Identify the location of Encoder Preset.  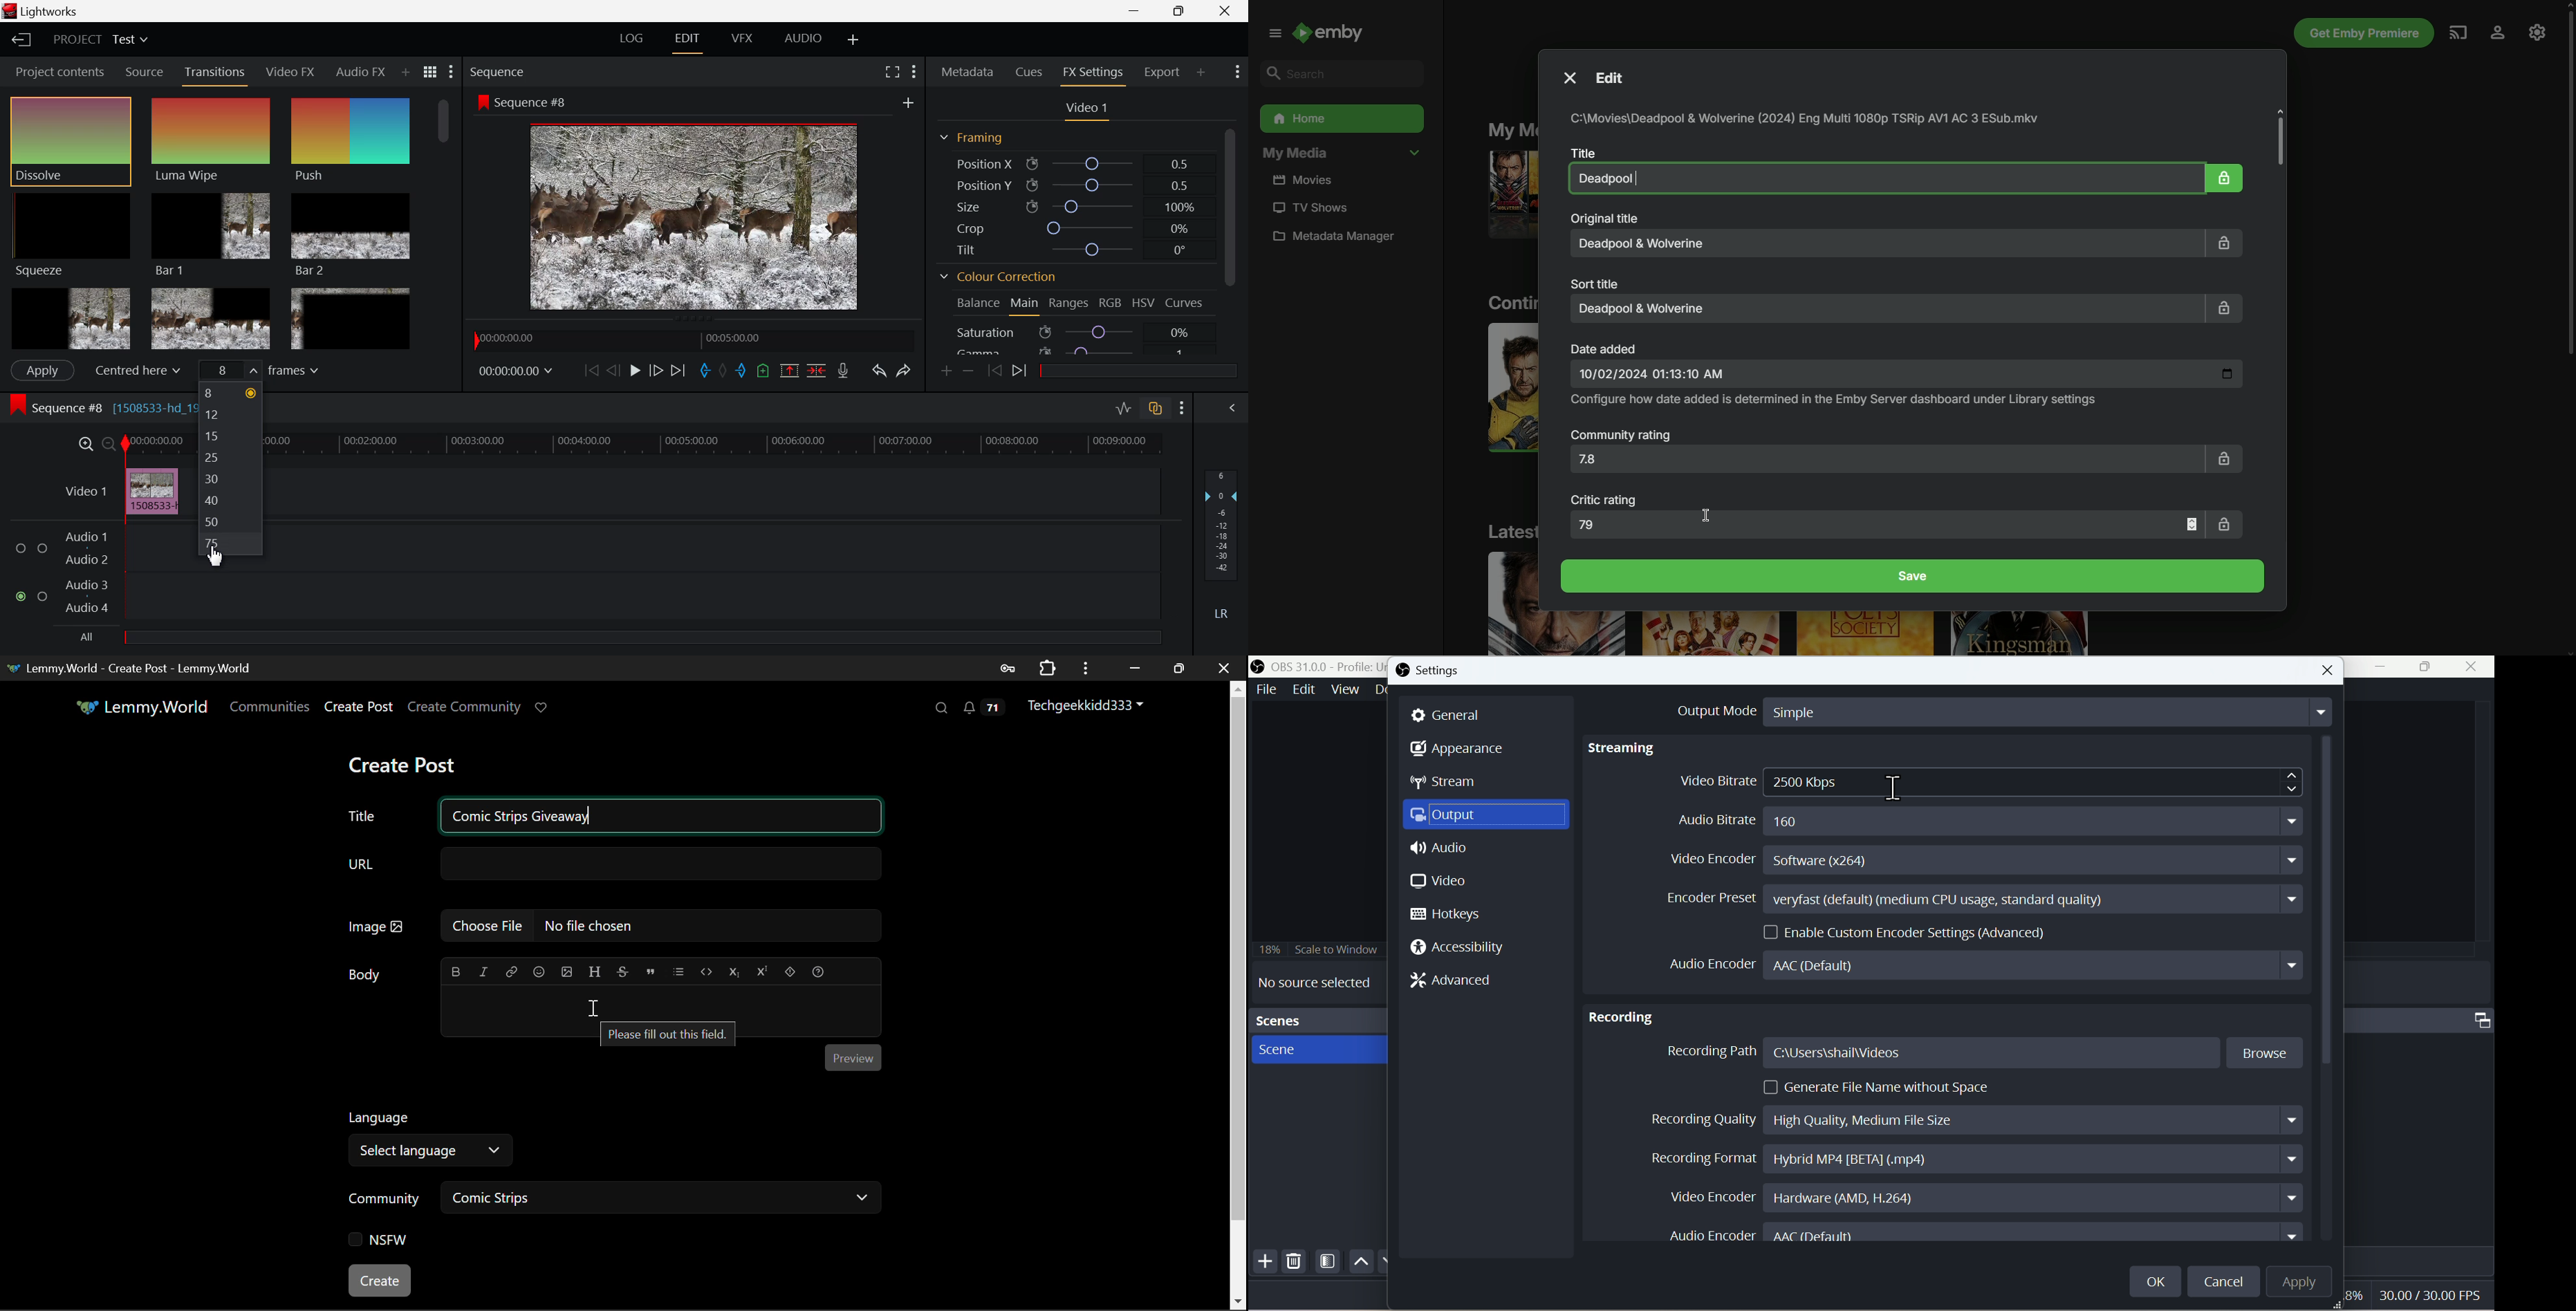
(1980, 899).